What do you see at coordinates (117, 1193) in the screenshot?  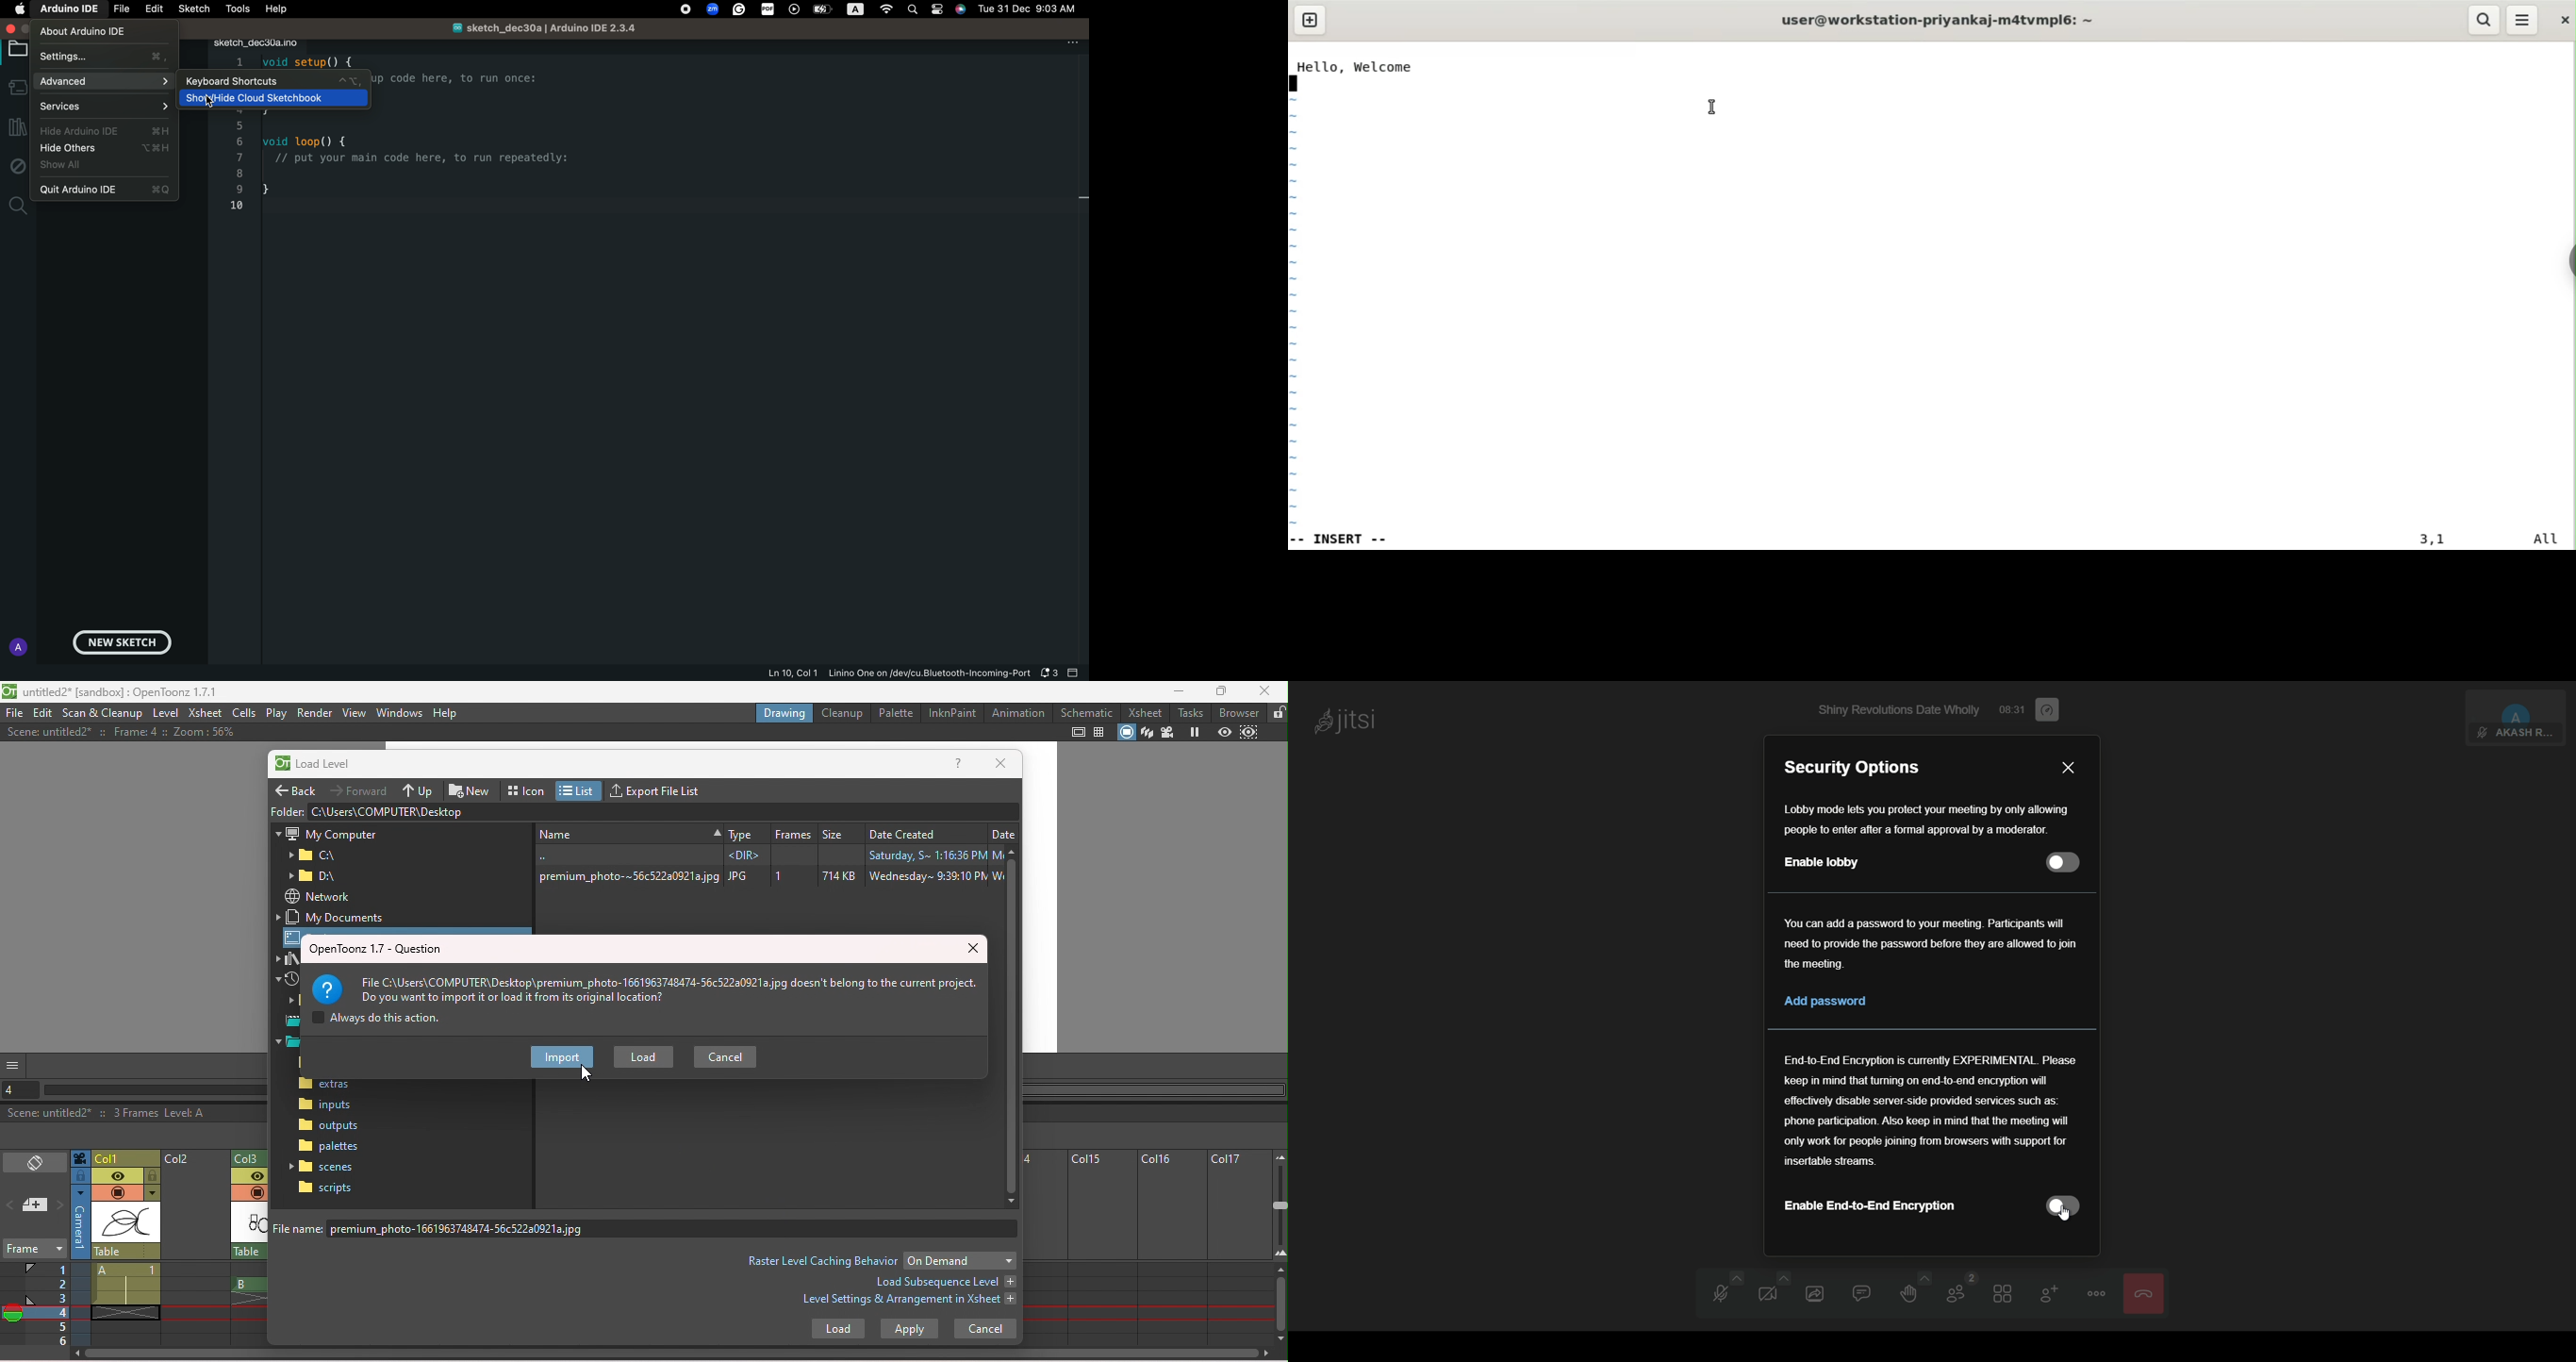 I see `Camera stand visibility toggle` at bounding box center [117, 1193].